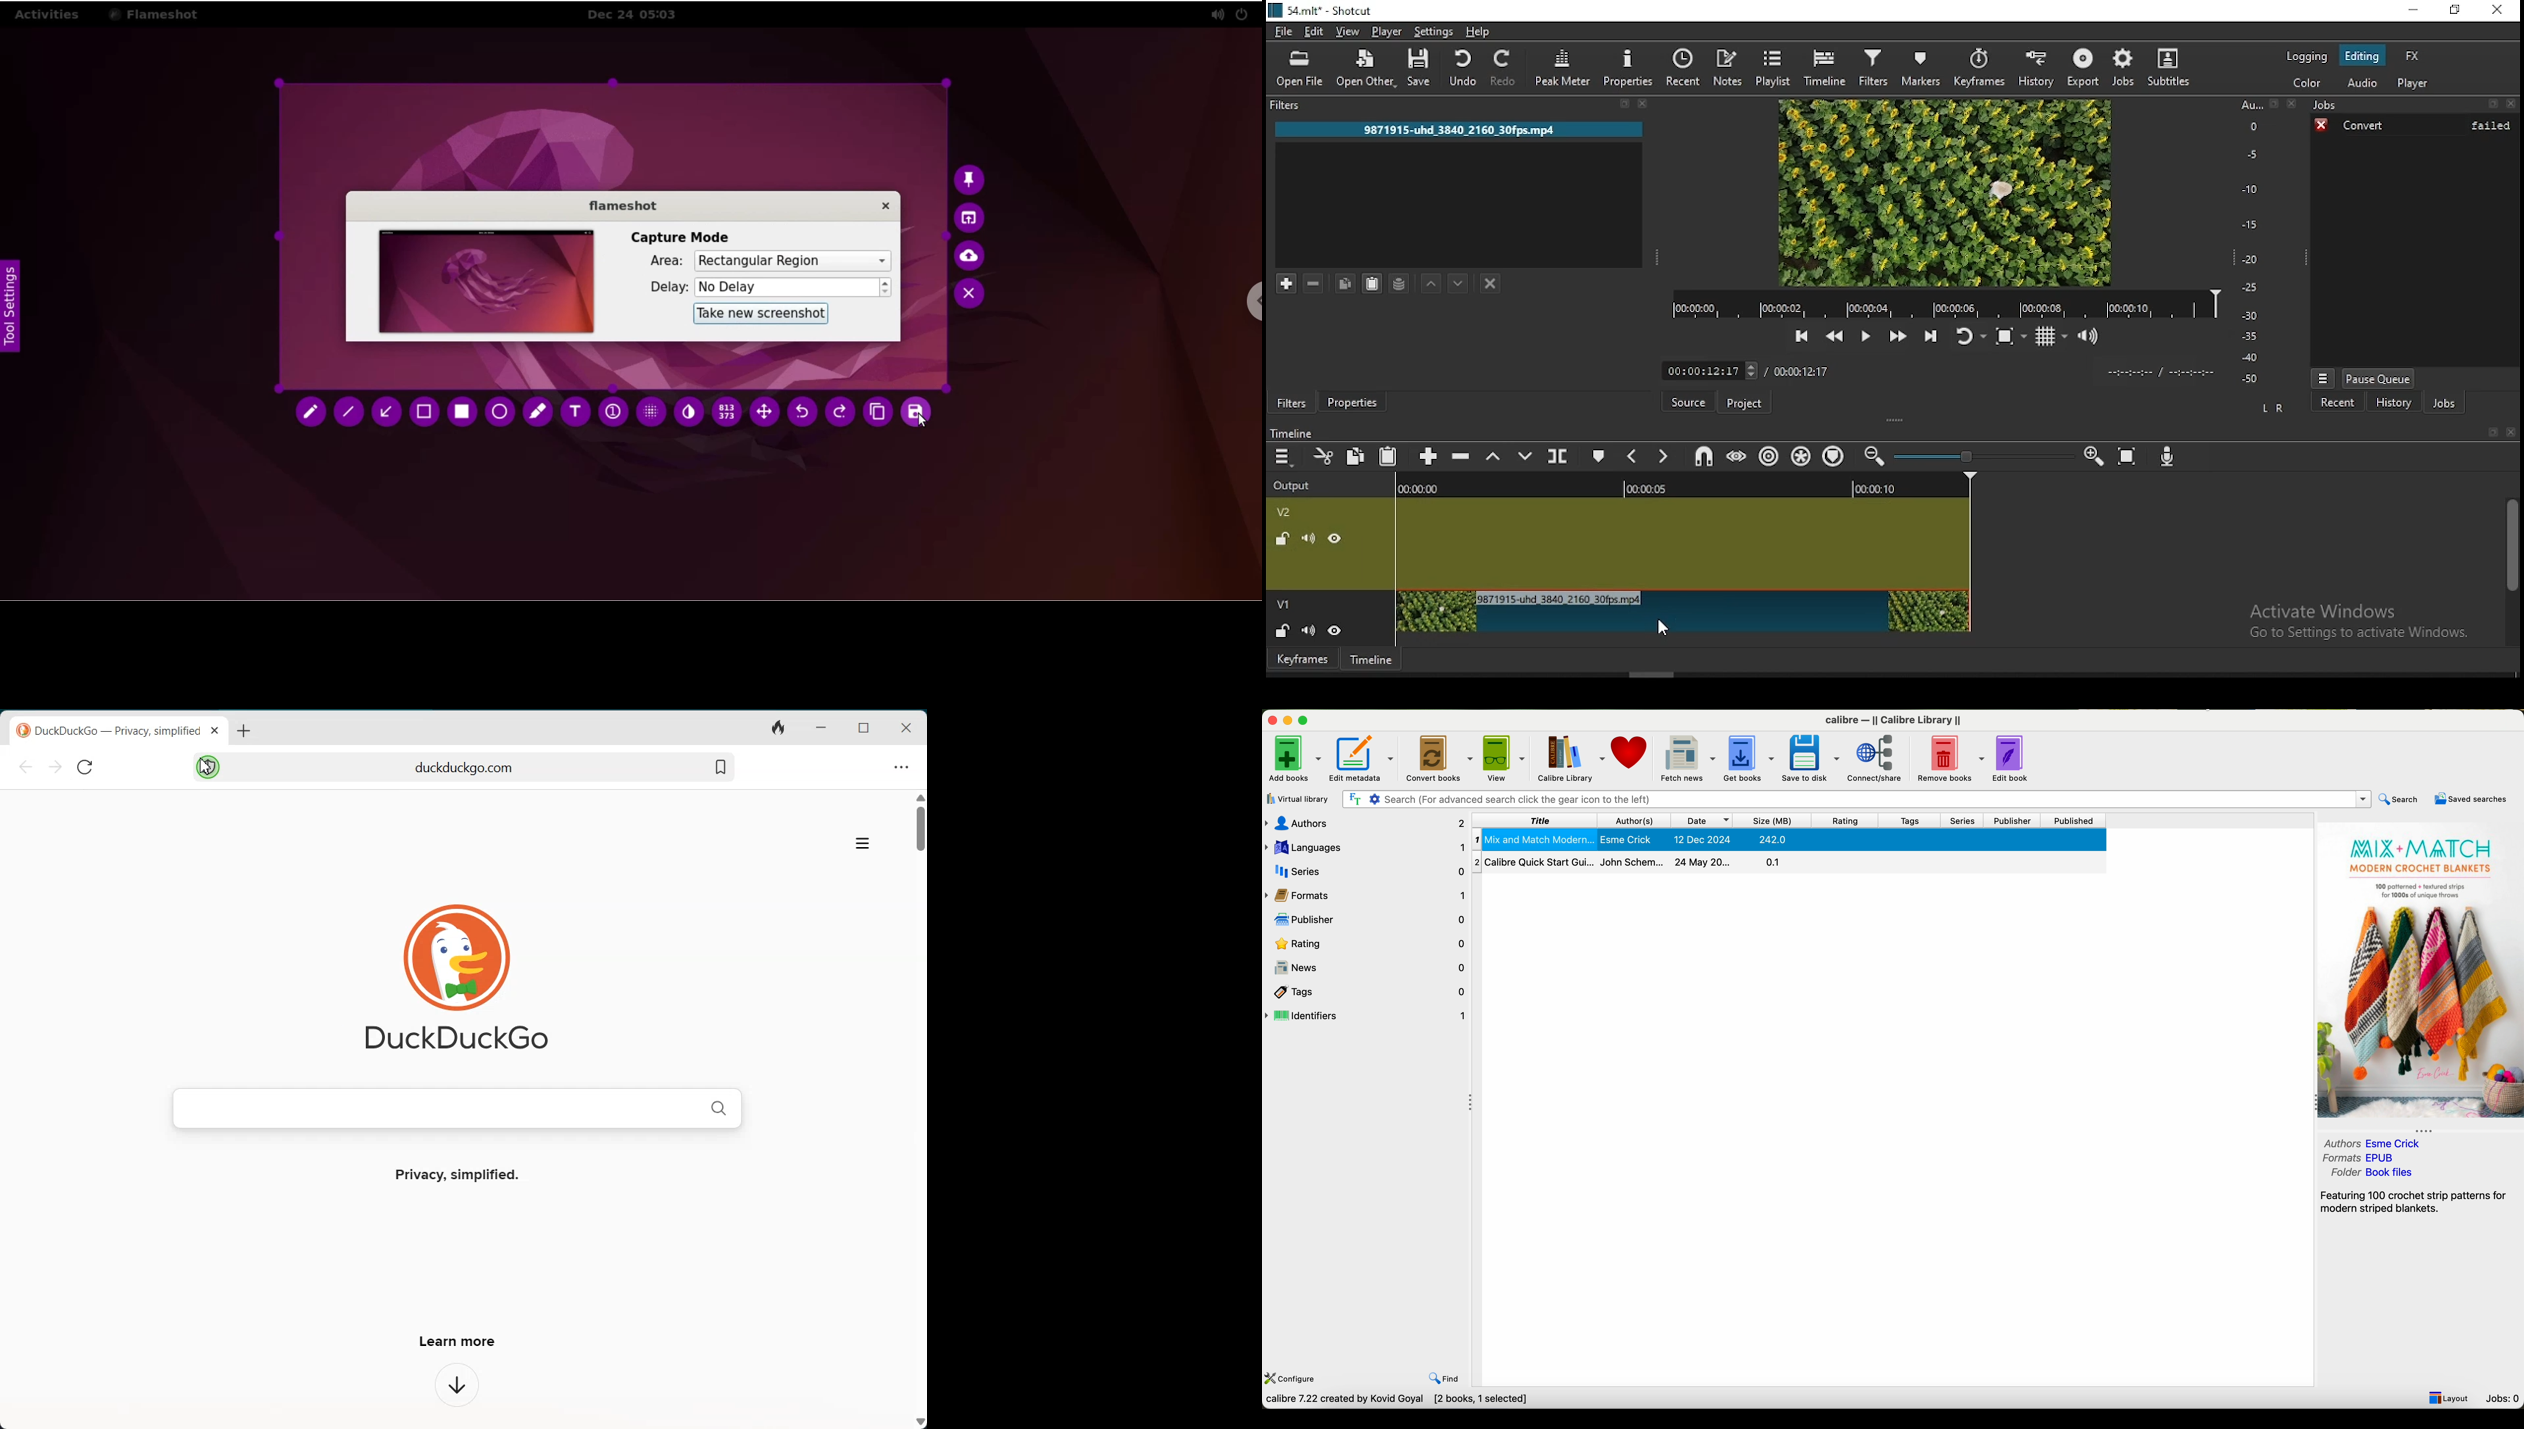 This screenshot has height=1456, width=2548. I want to click on skip to the next point, so click(1934, 338).